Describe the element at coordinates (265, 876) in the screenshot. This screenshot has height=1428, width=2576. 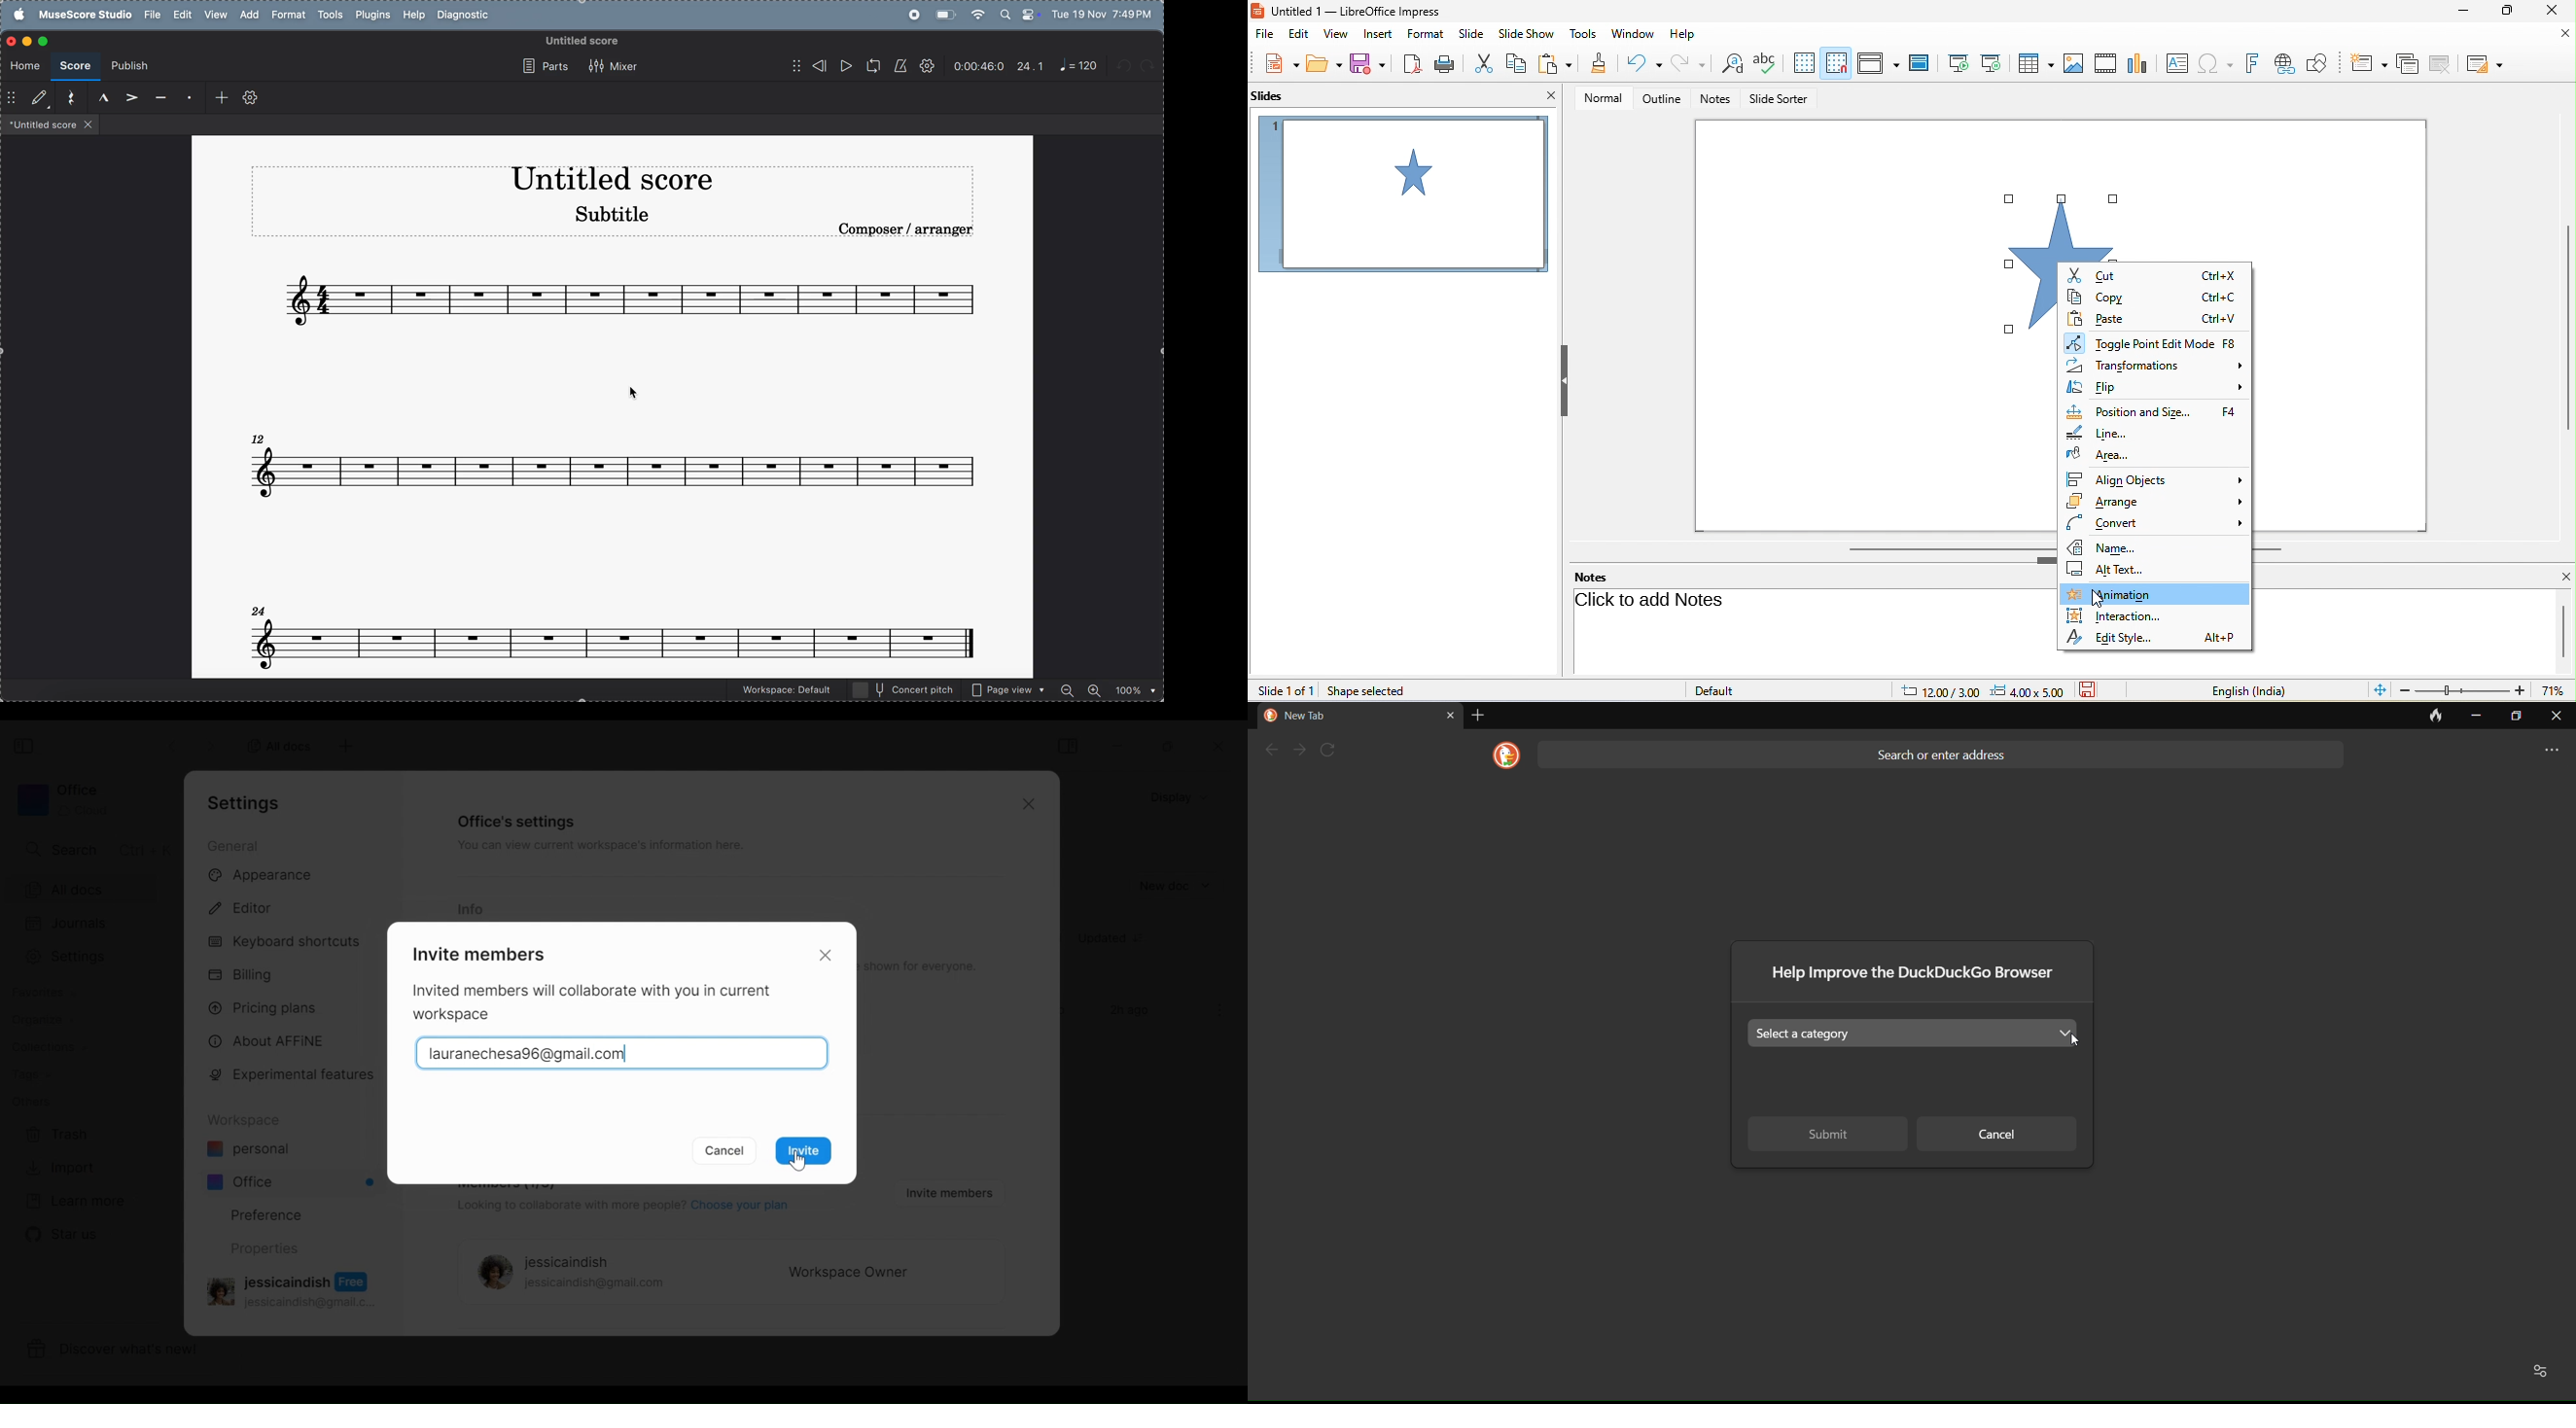
I see `Appearance` at that location.